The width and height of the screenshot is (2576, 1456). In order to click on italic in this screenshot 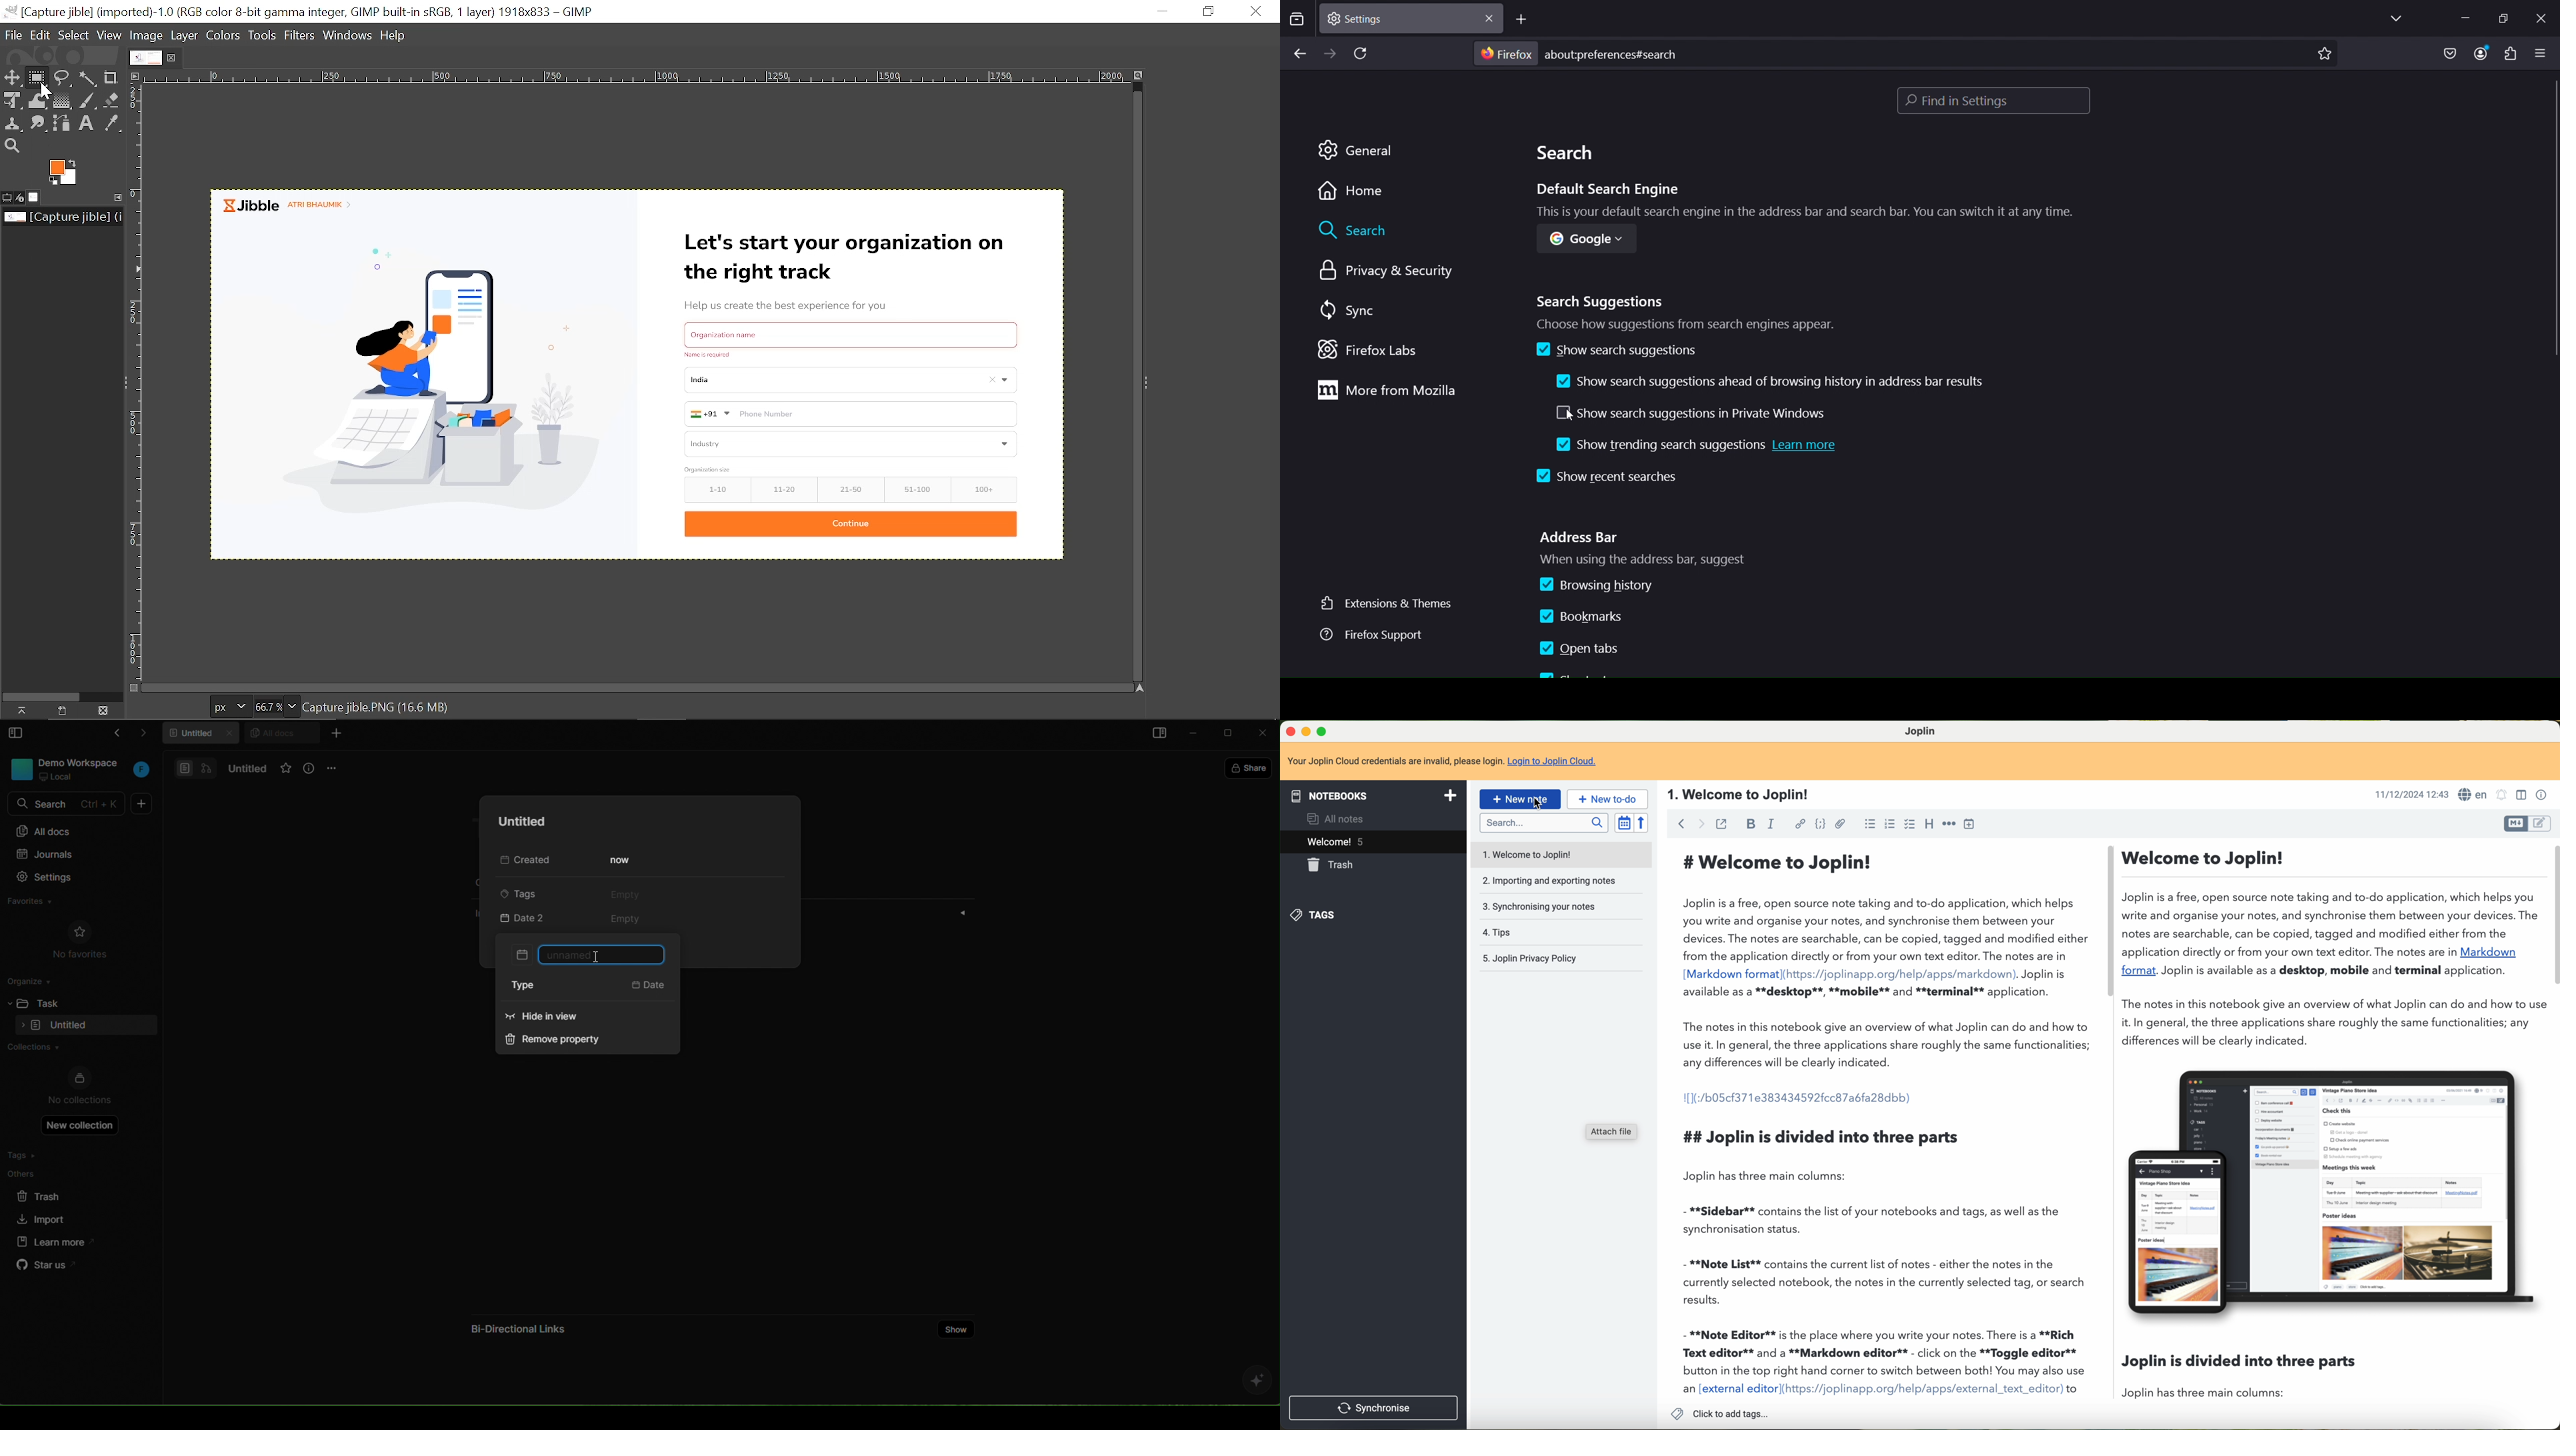, I will do `click(1770, 824)`.